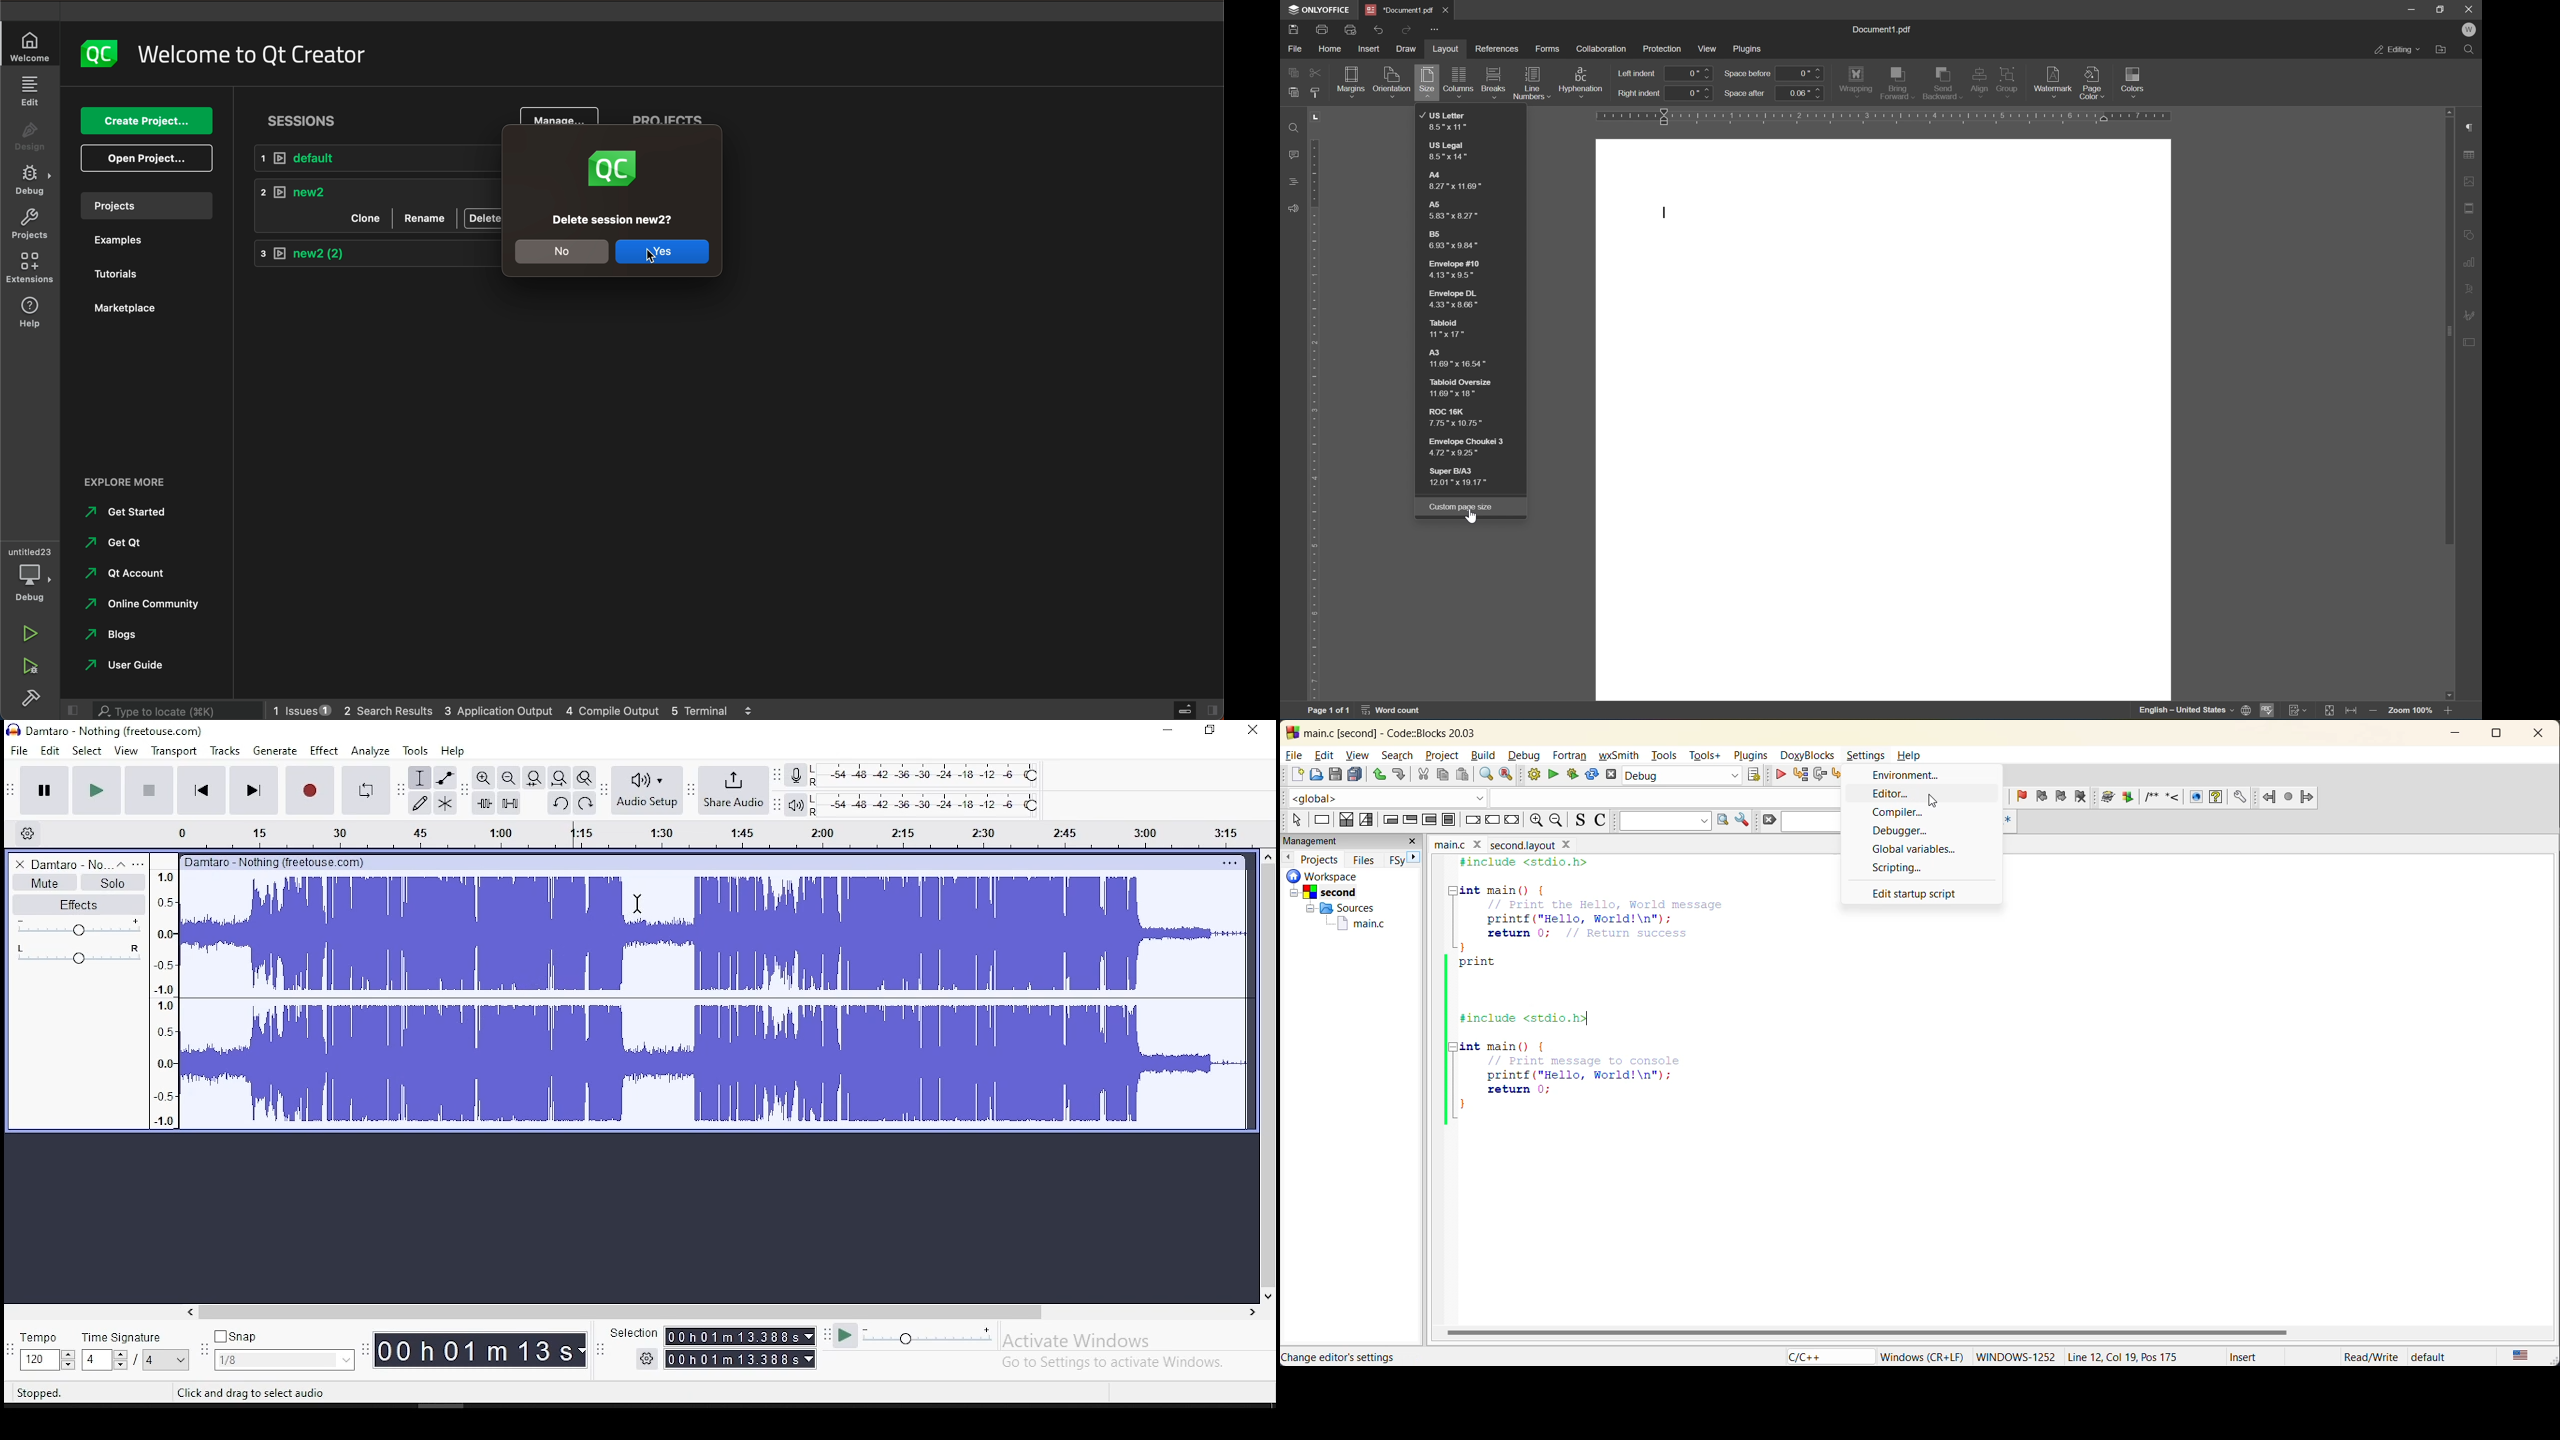 The width and height of the screenshot is (2576, 1456). What do you see at coordinates (122, 1337) in the screenshot?
I see `time signature` at bounding box center [122, 1337].